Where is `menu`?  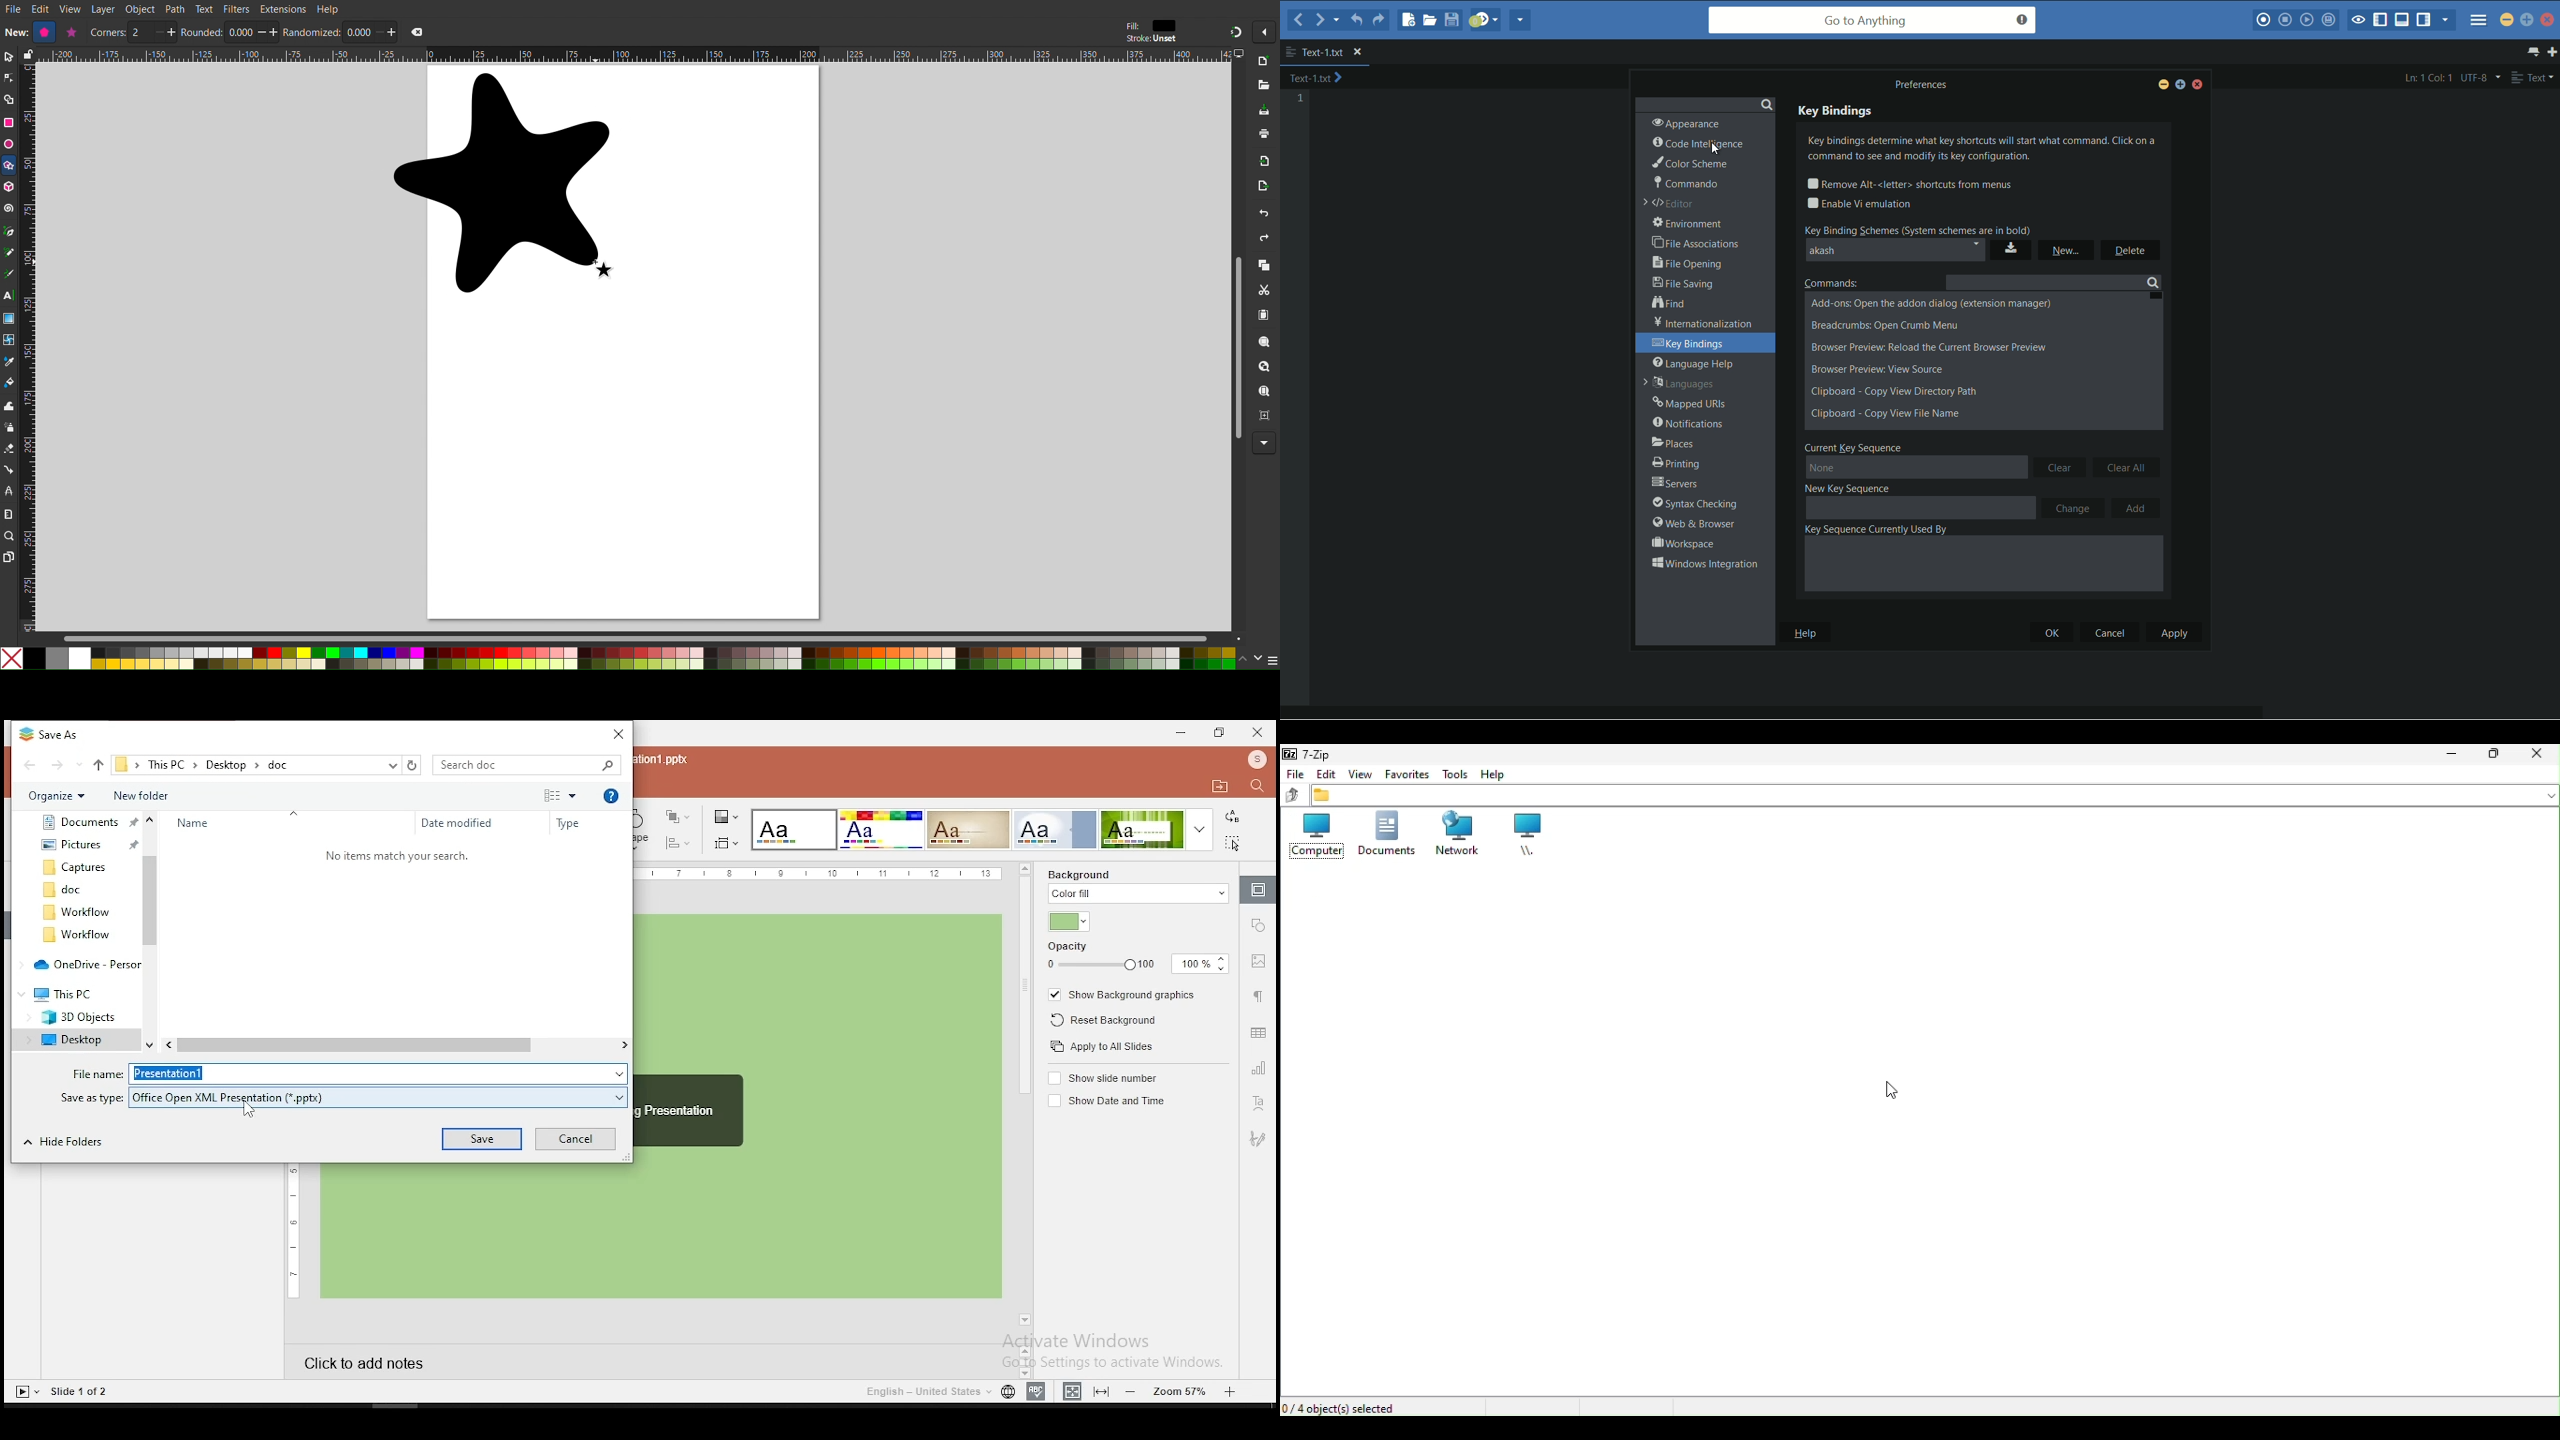 menu is located at coordinates (1272, 661).